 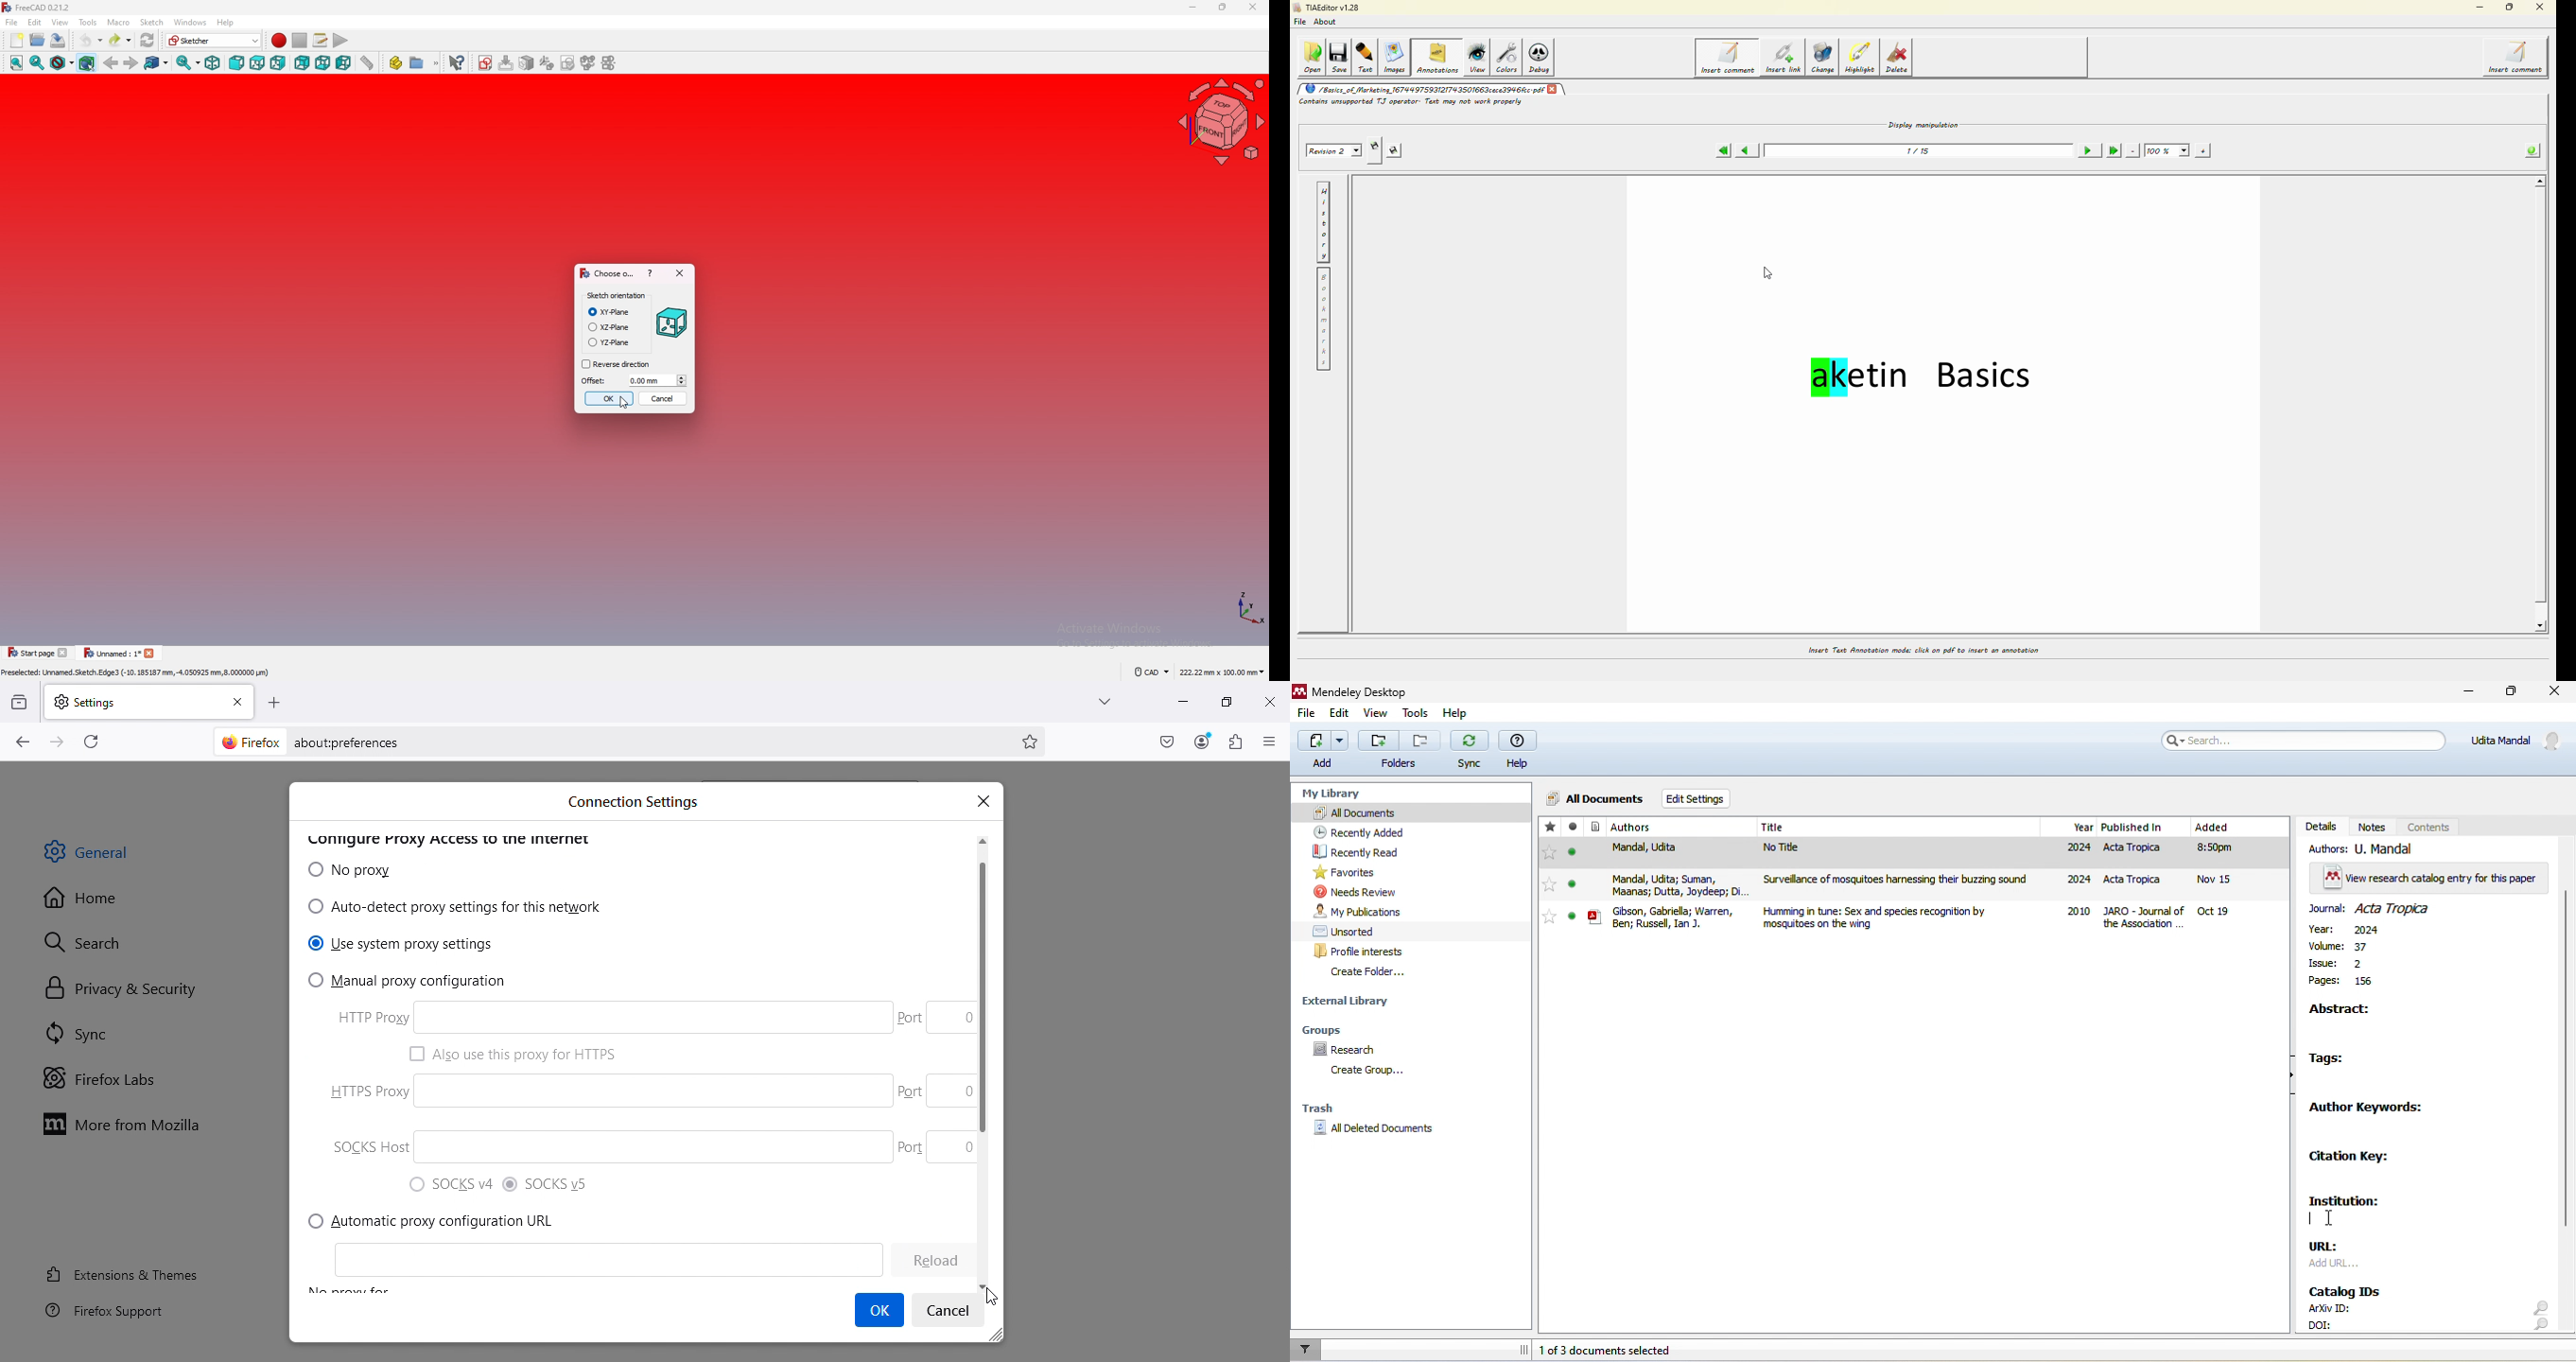 What do you see at coordinates (1362, 891) in the screenshot?
I see `needs review` at bounding box center [1362, 891].